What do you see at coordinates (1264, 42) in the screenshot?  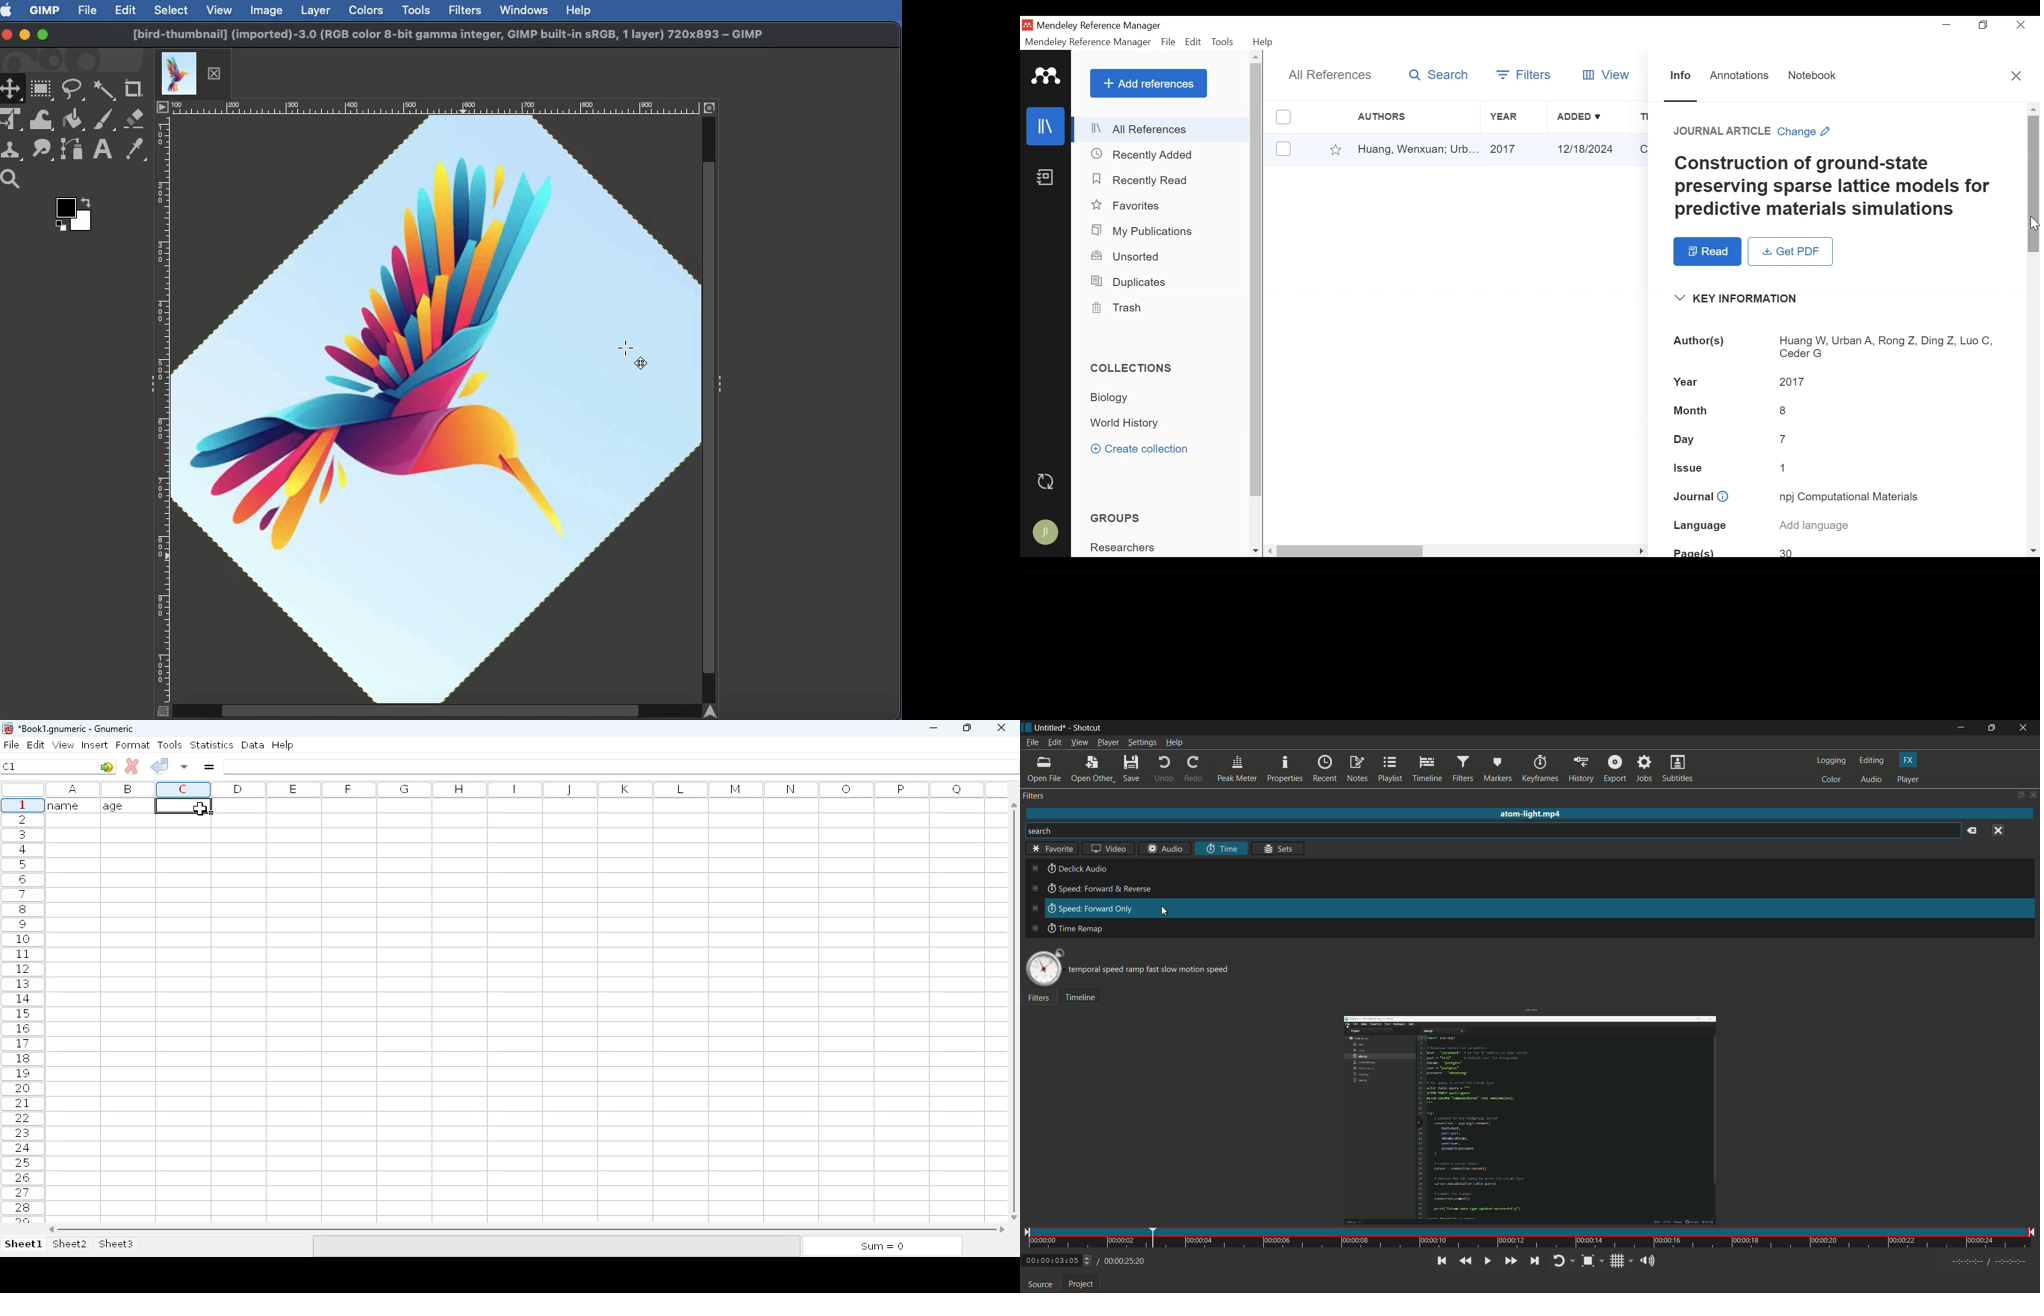 I see `Help` at bounding box center [1264, 42].